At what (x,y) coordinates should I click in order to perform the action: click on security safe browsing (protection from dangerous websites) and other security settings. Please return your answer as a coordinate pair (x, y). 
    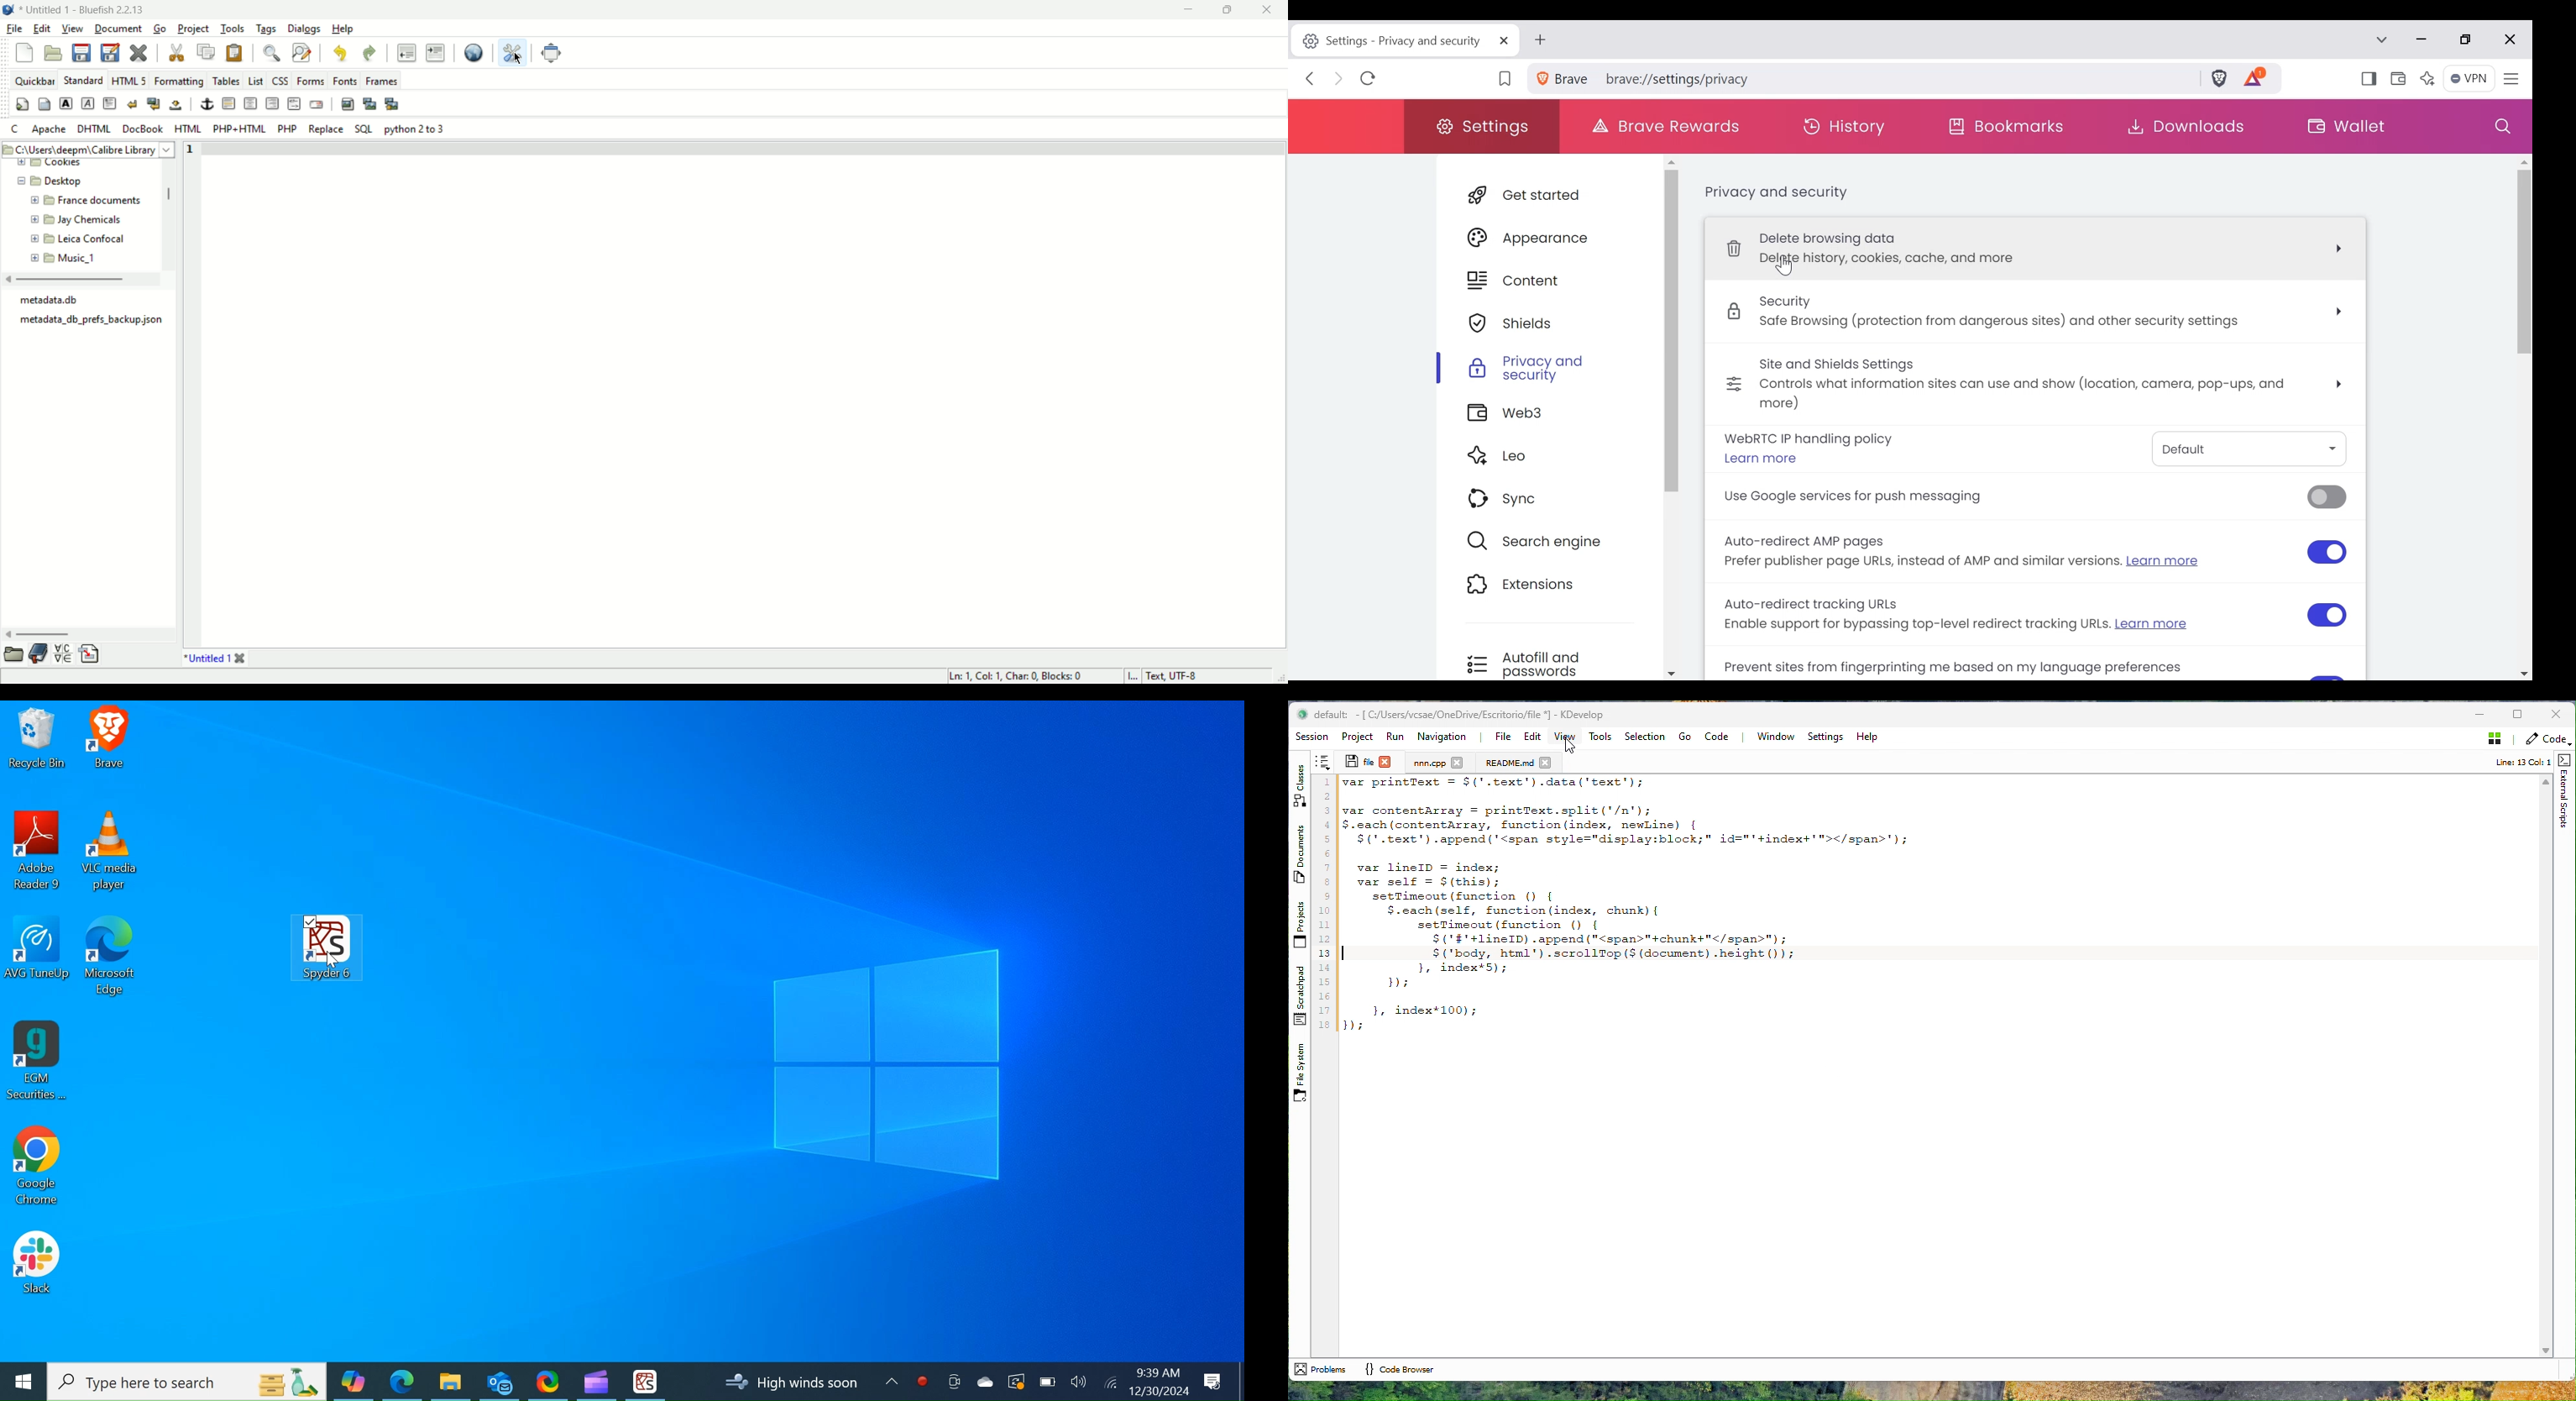
    Looking at the image, I should click on (2040, 315).